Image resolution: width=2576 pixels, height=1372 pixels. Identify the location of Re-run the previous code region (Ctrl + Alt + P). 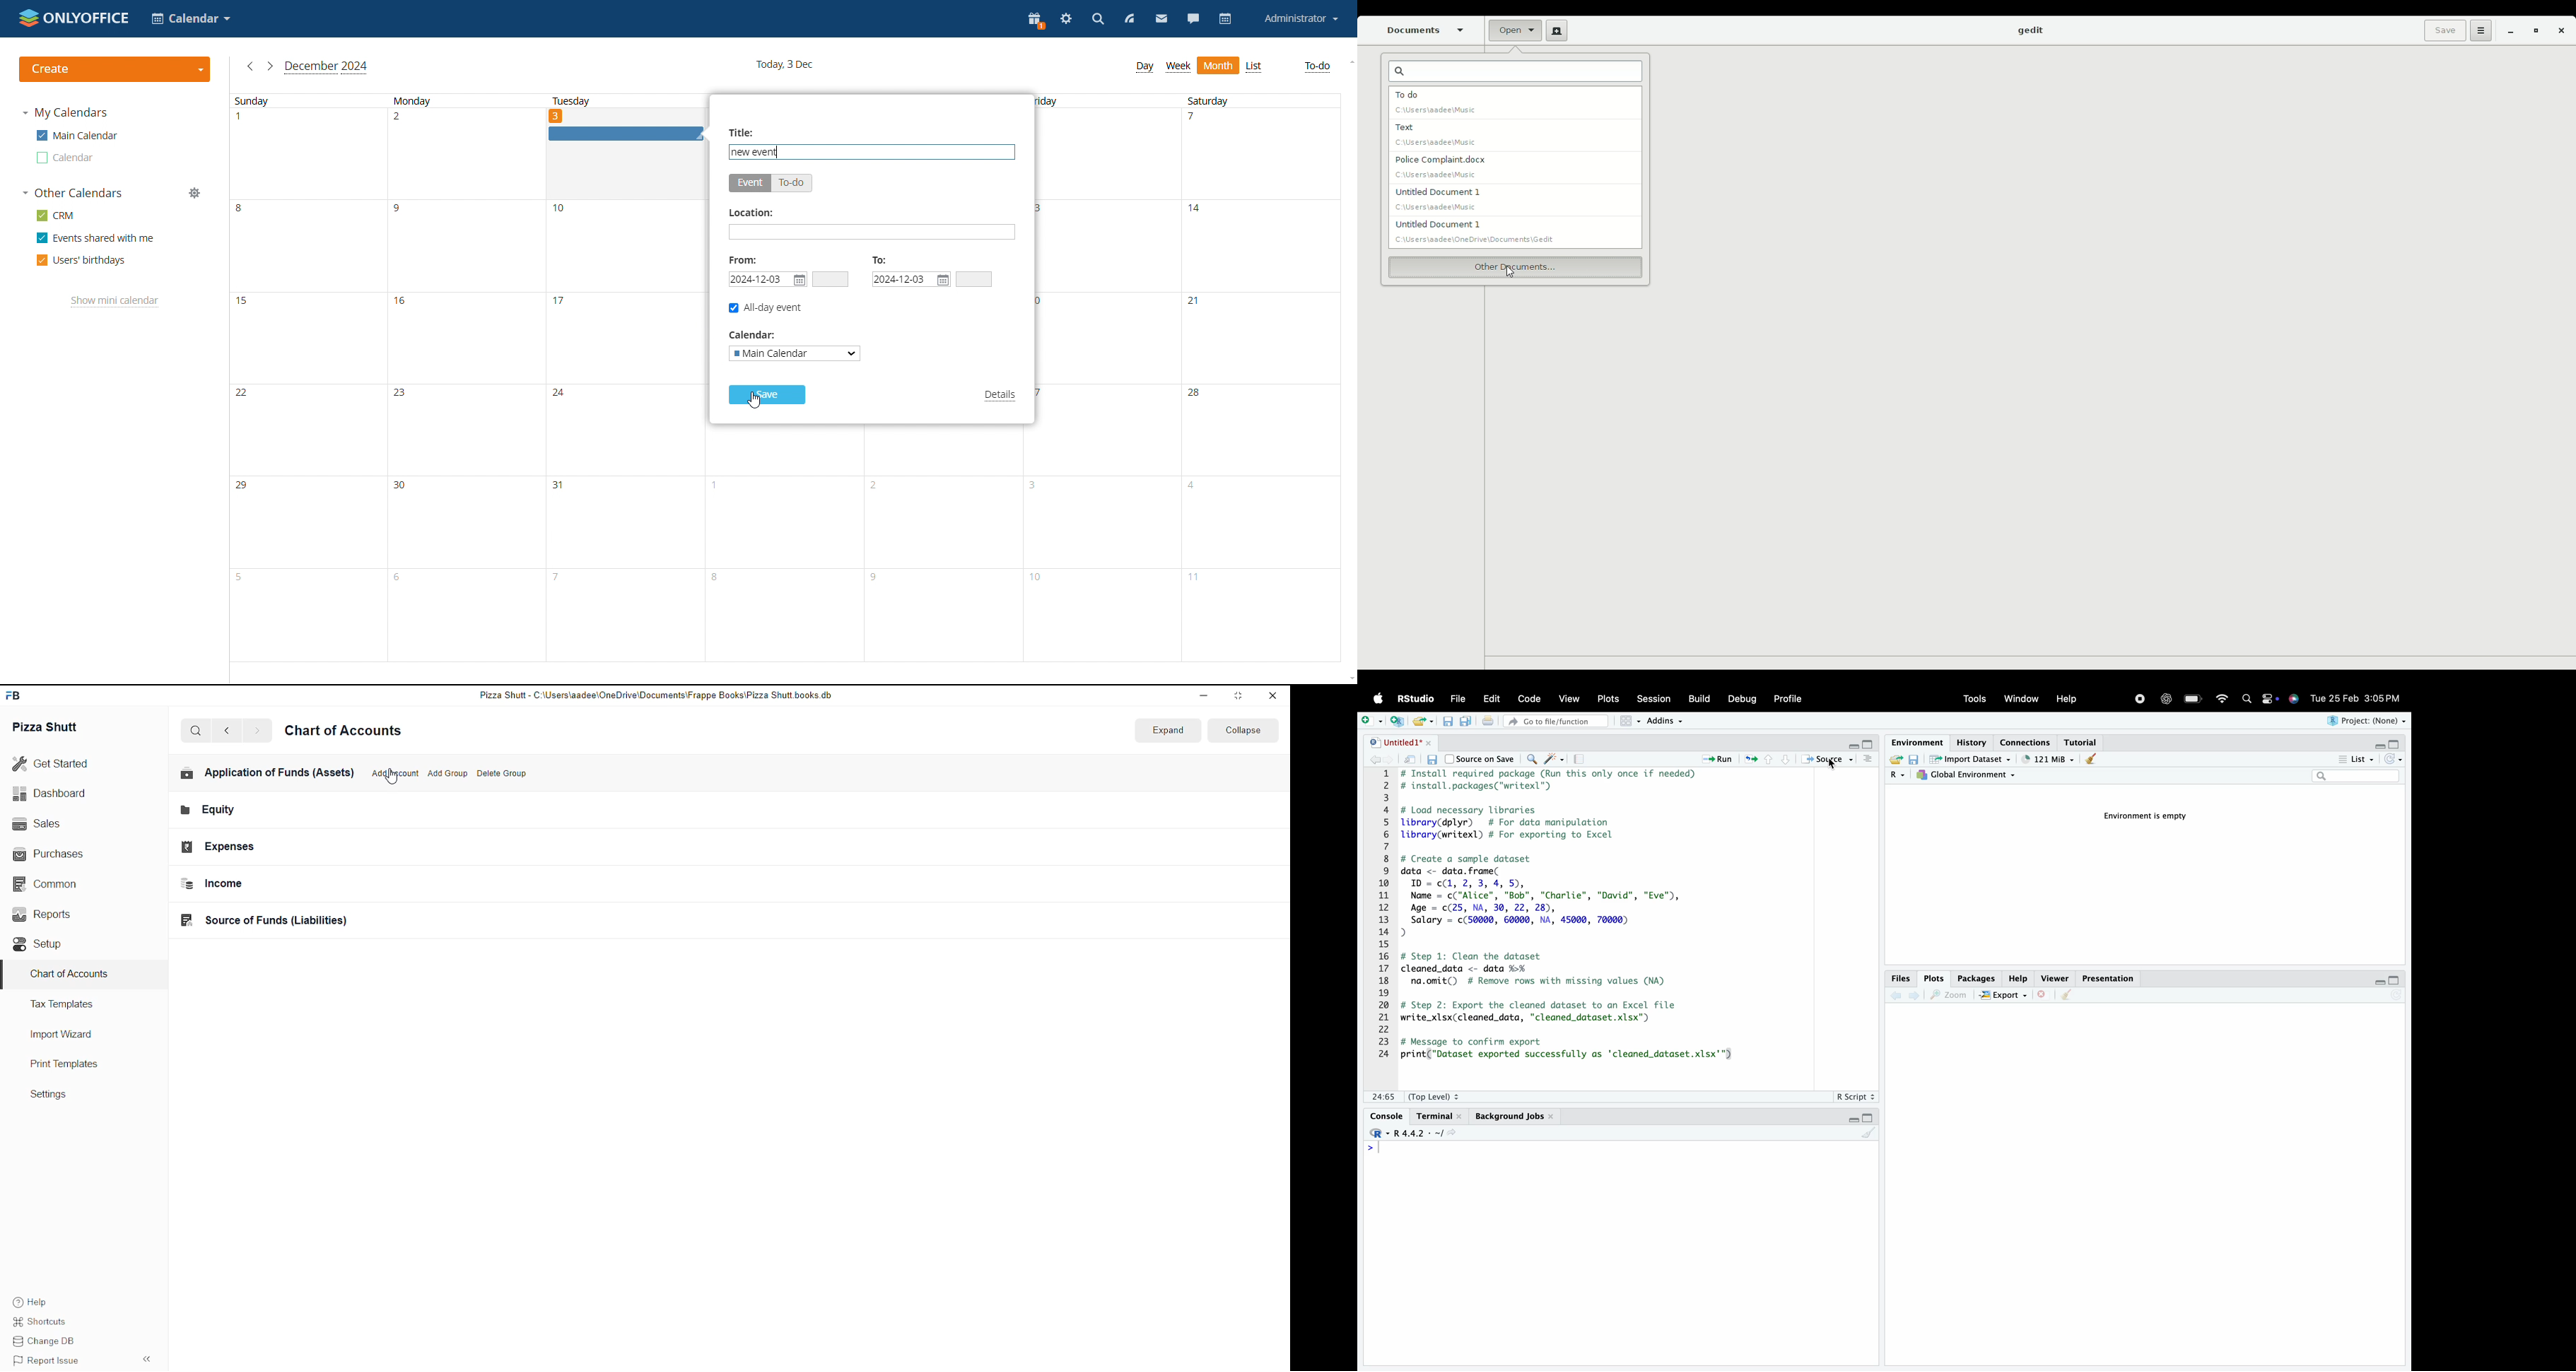
(1749, 759).